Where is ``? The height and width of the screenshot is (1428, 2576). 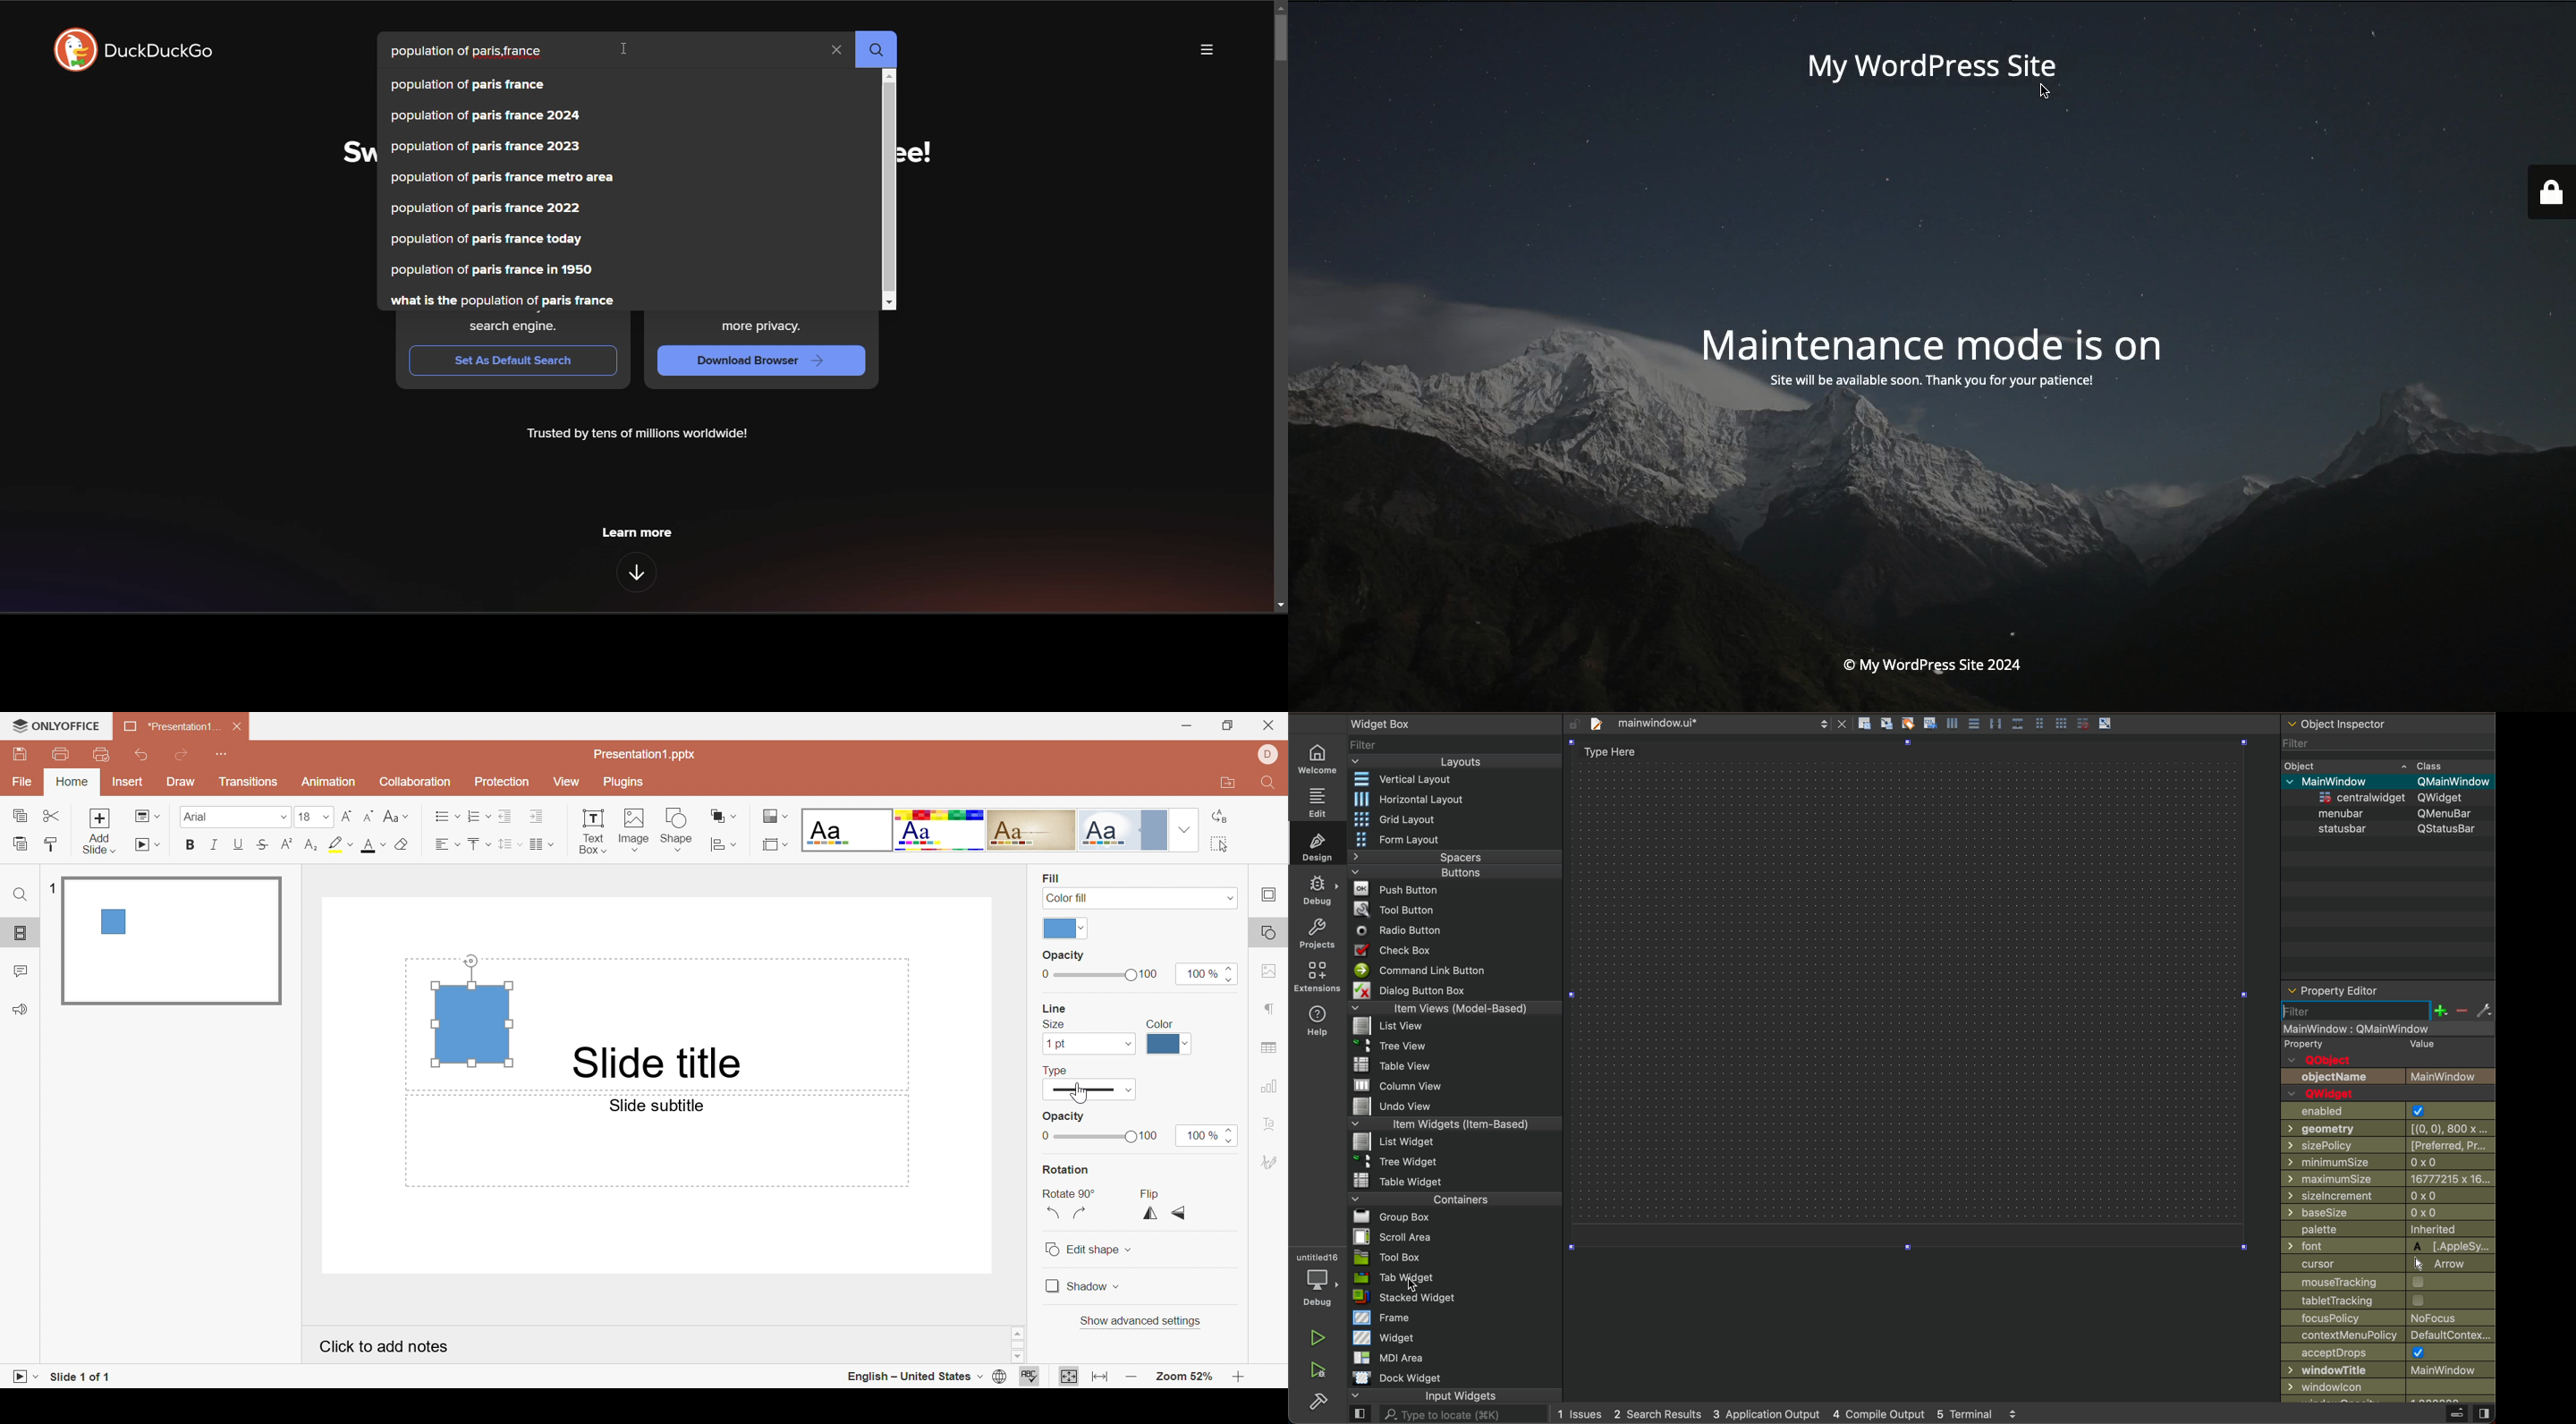
 is located at coordinates (1042, 974).